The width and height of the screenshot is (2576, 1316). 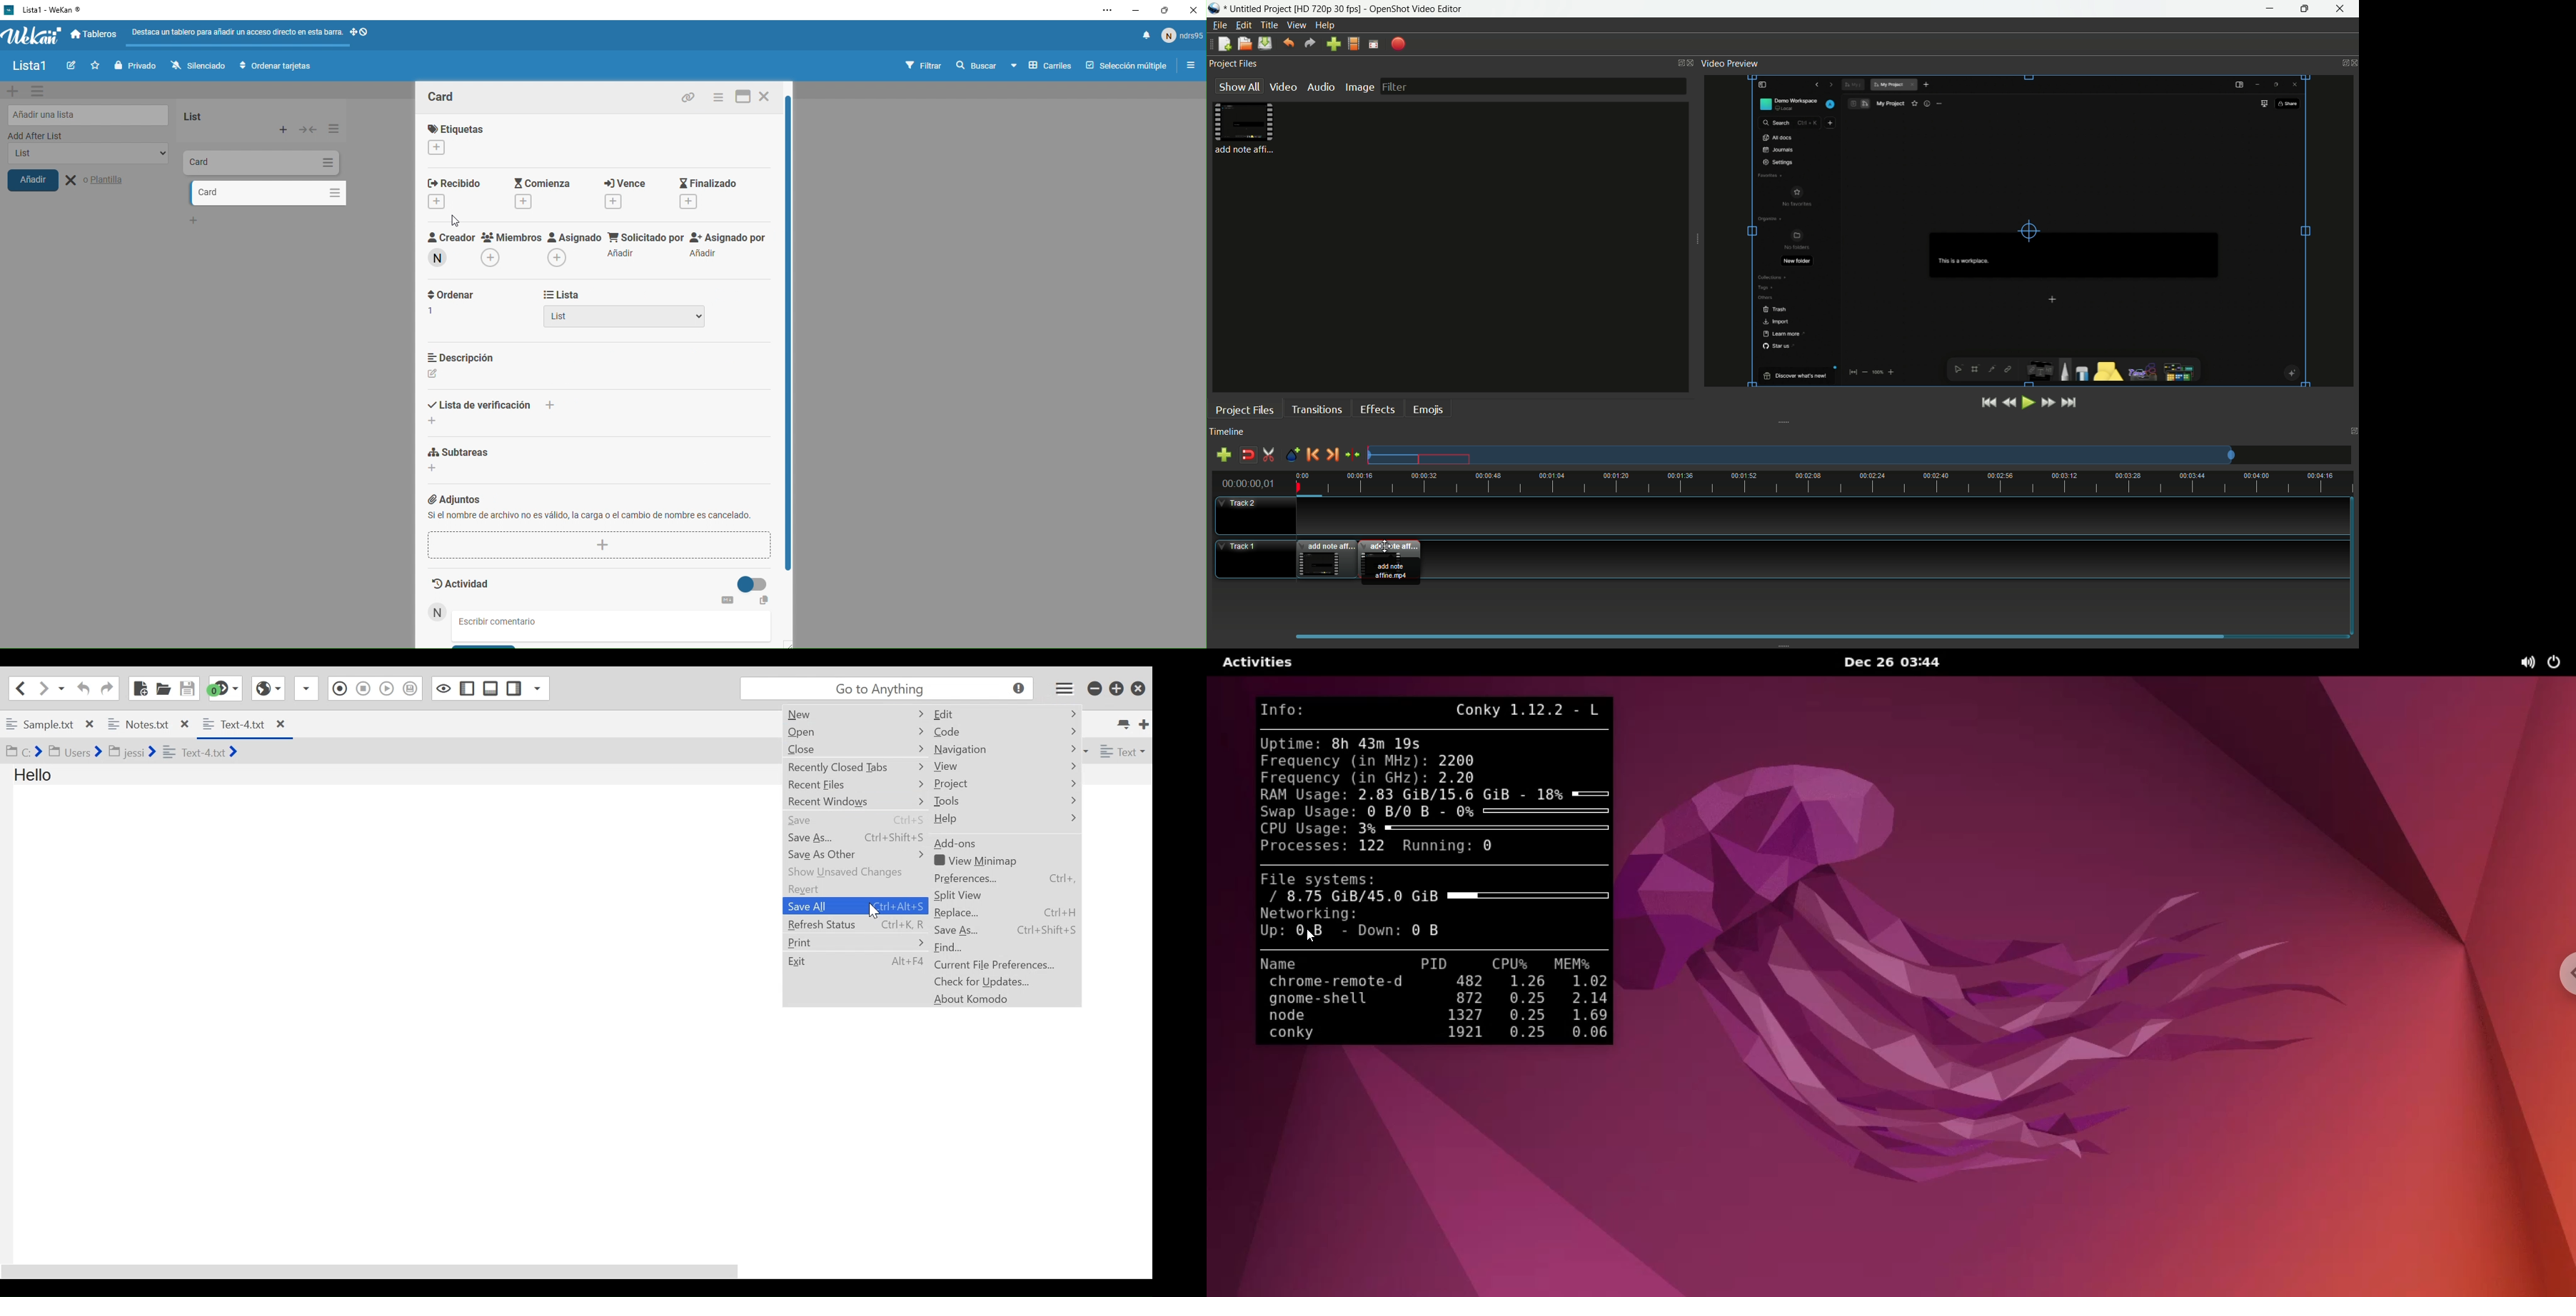 I want to click on New Tab, so click(x=1145, y=725).